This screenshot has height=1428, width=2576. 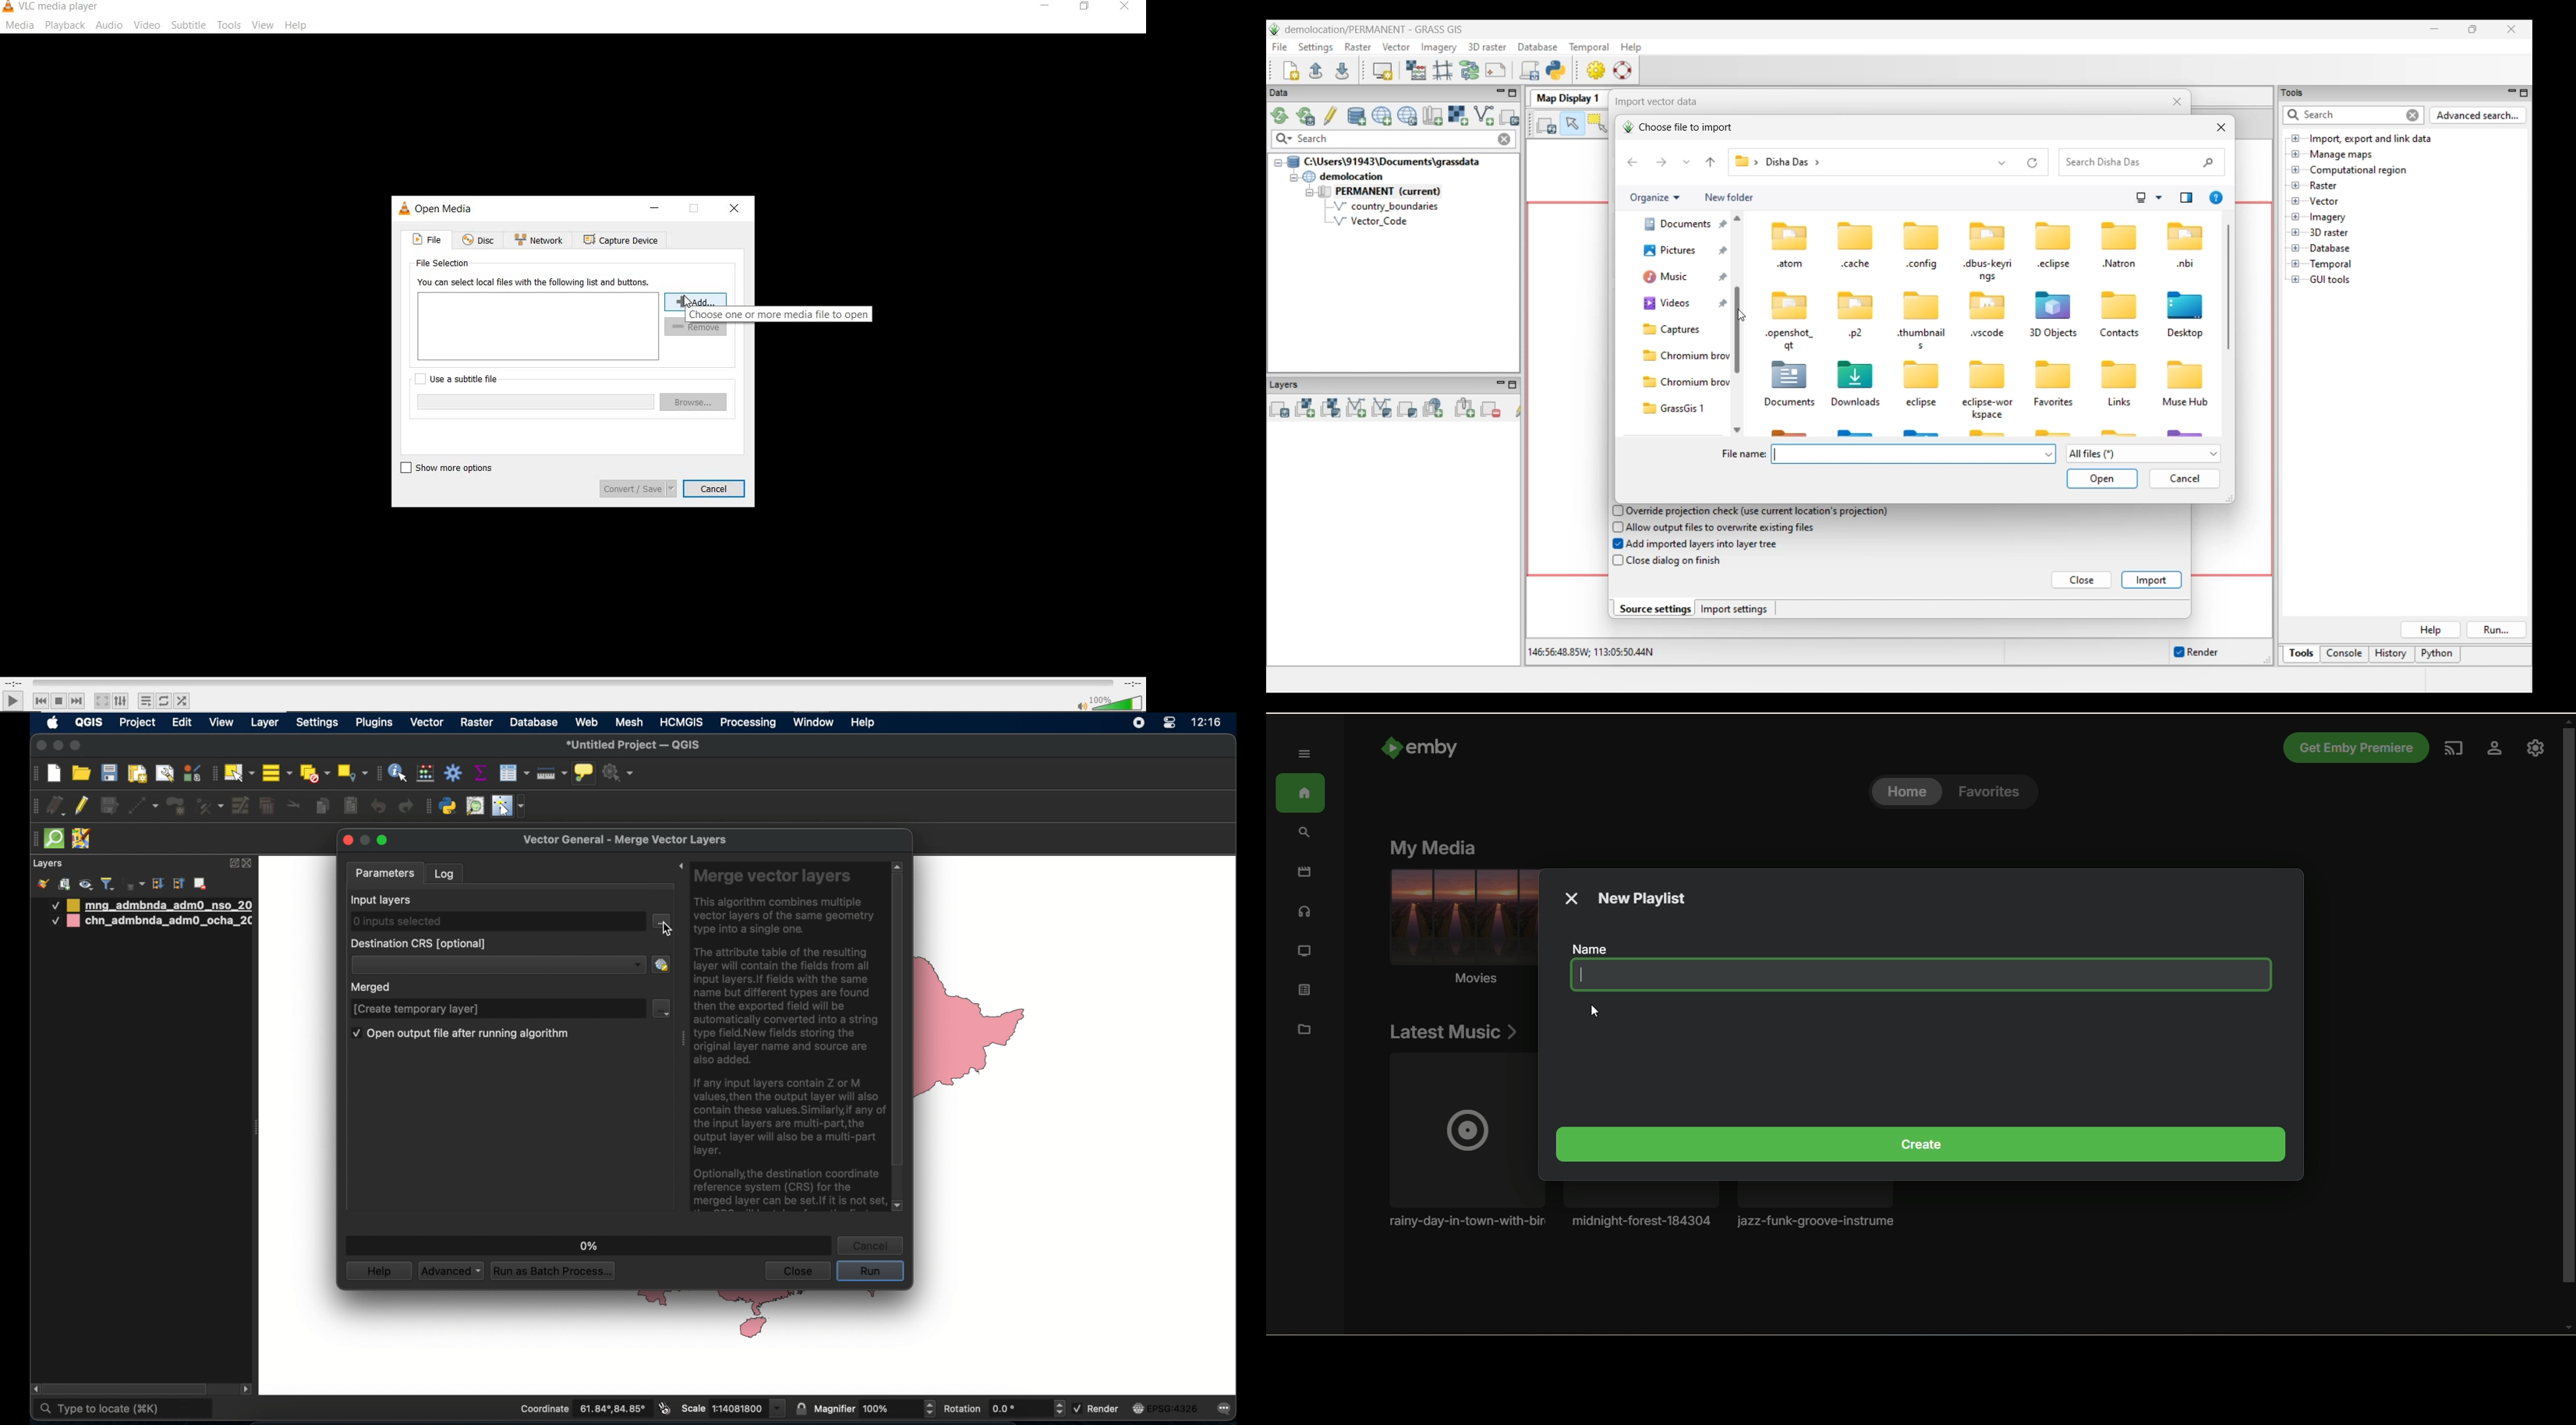 I want to click on minimize, so click(x=366, y=840).